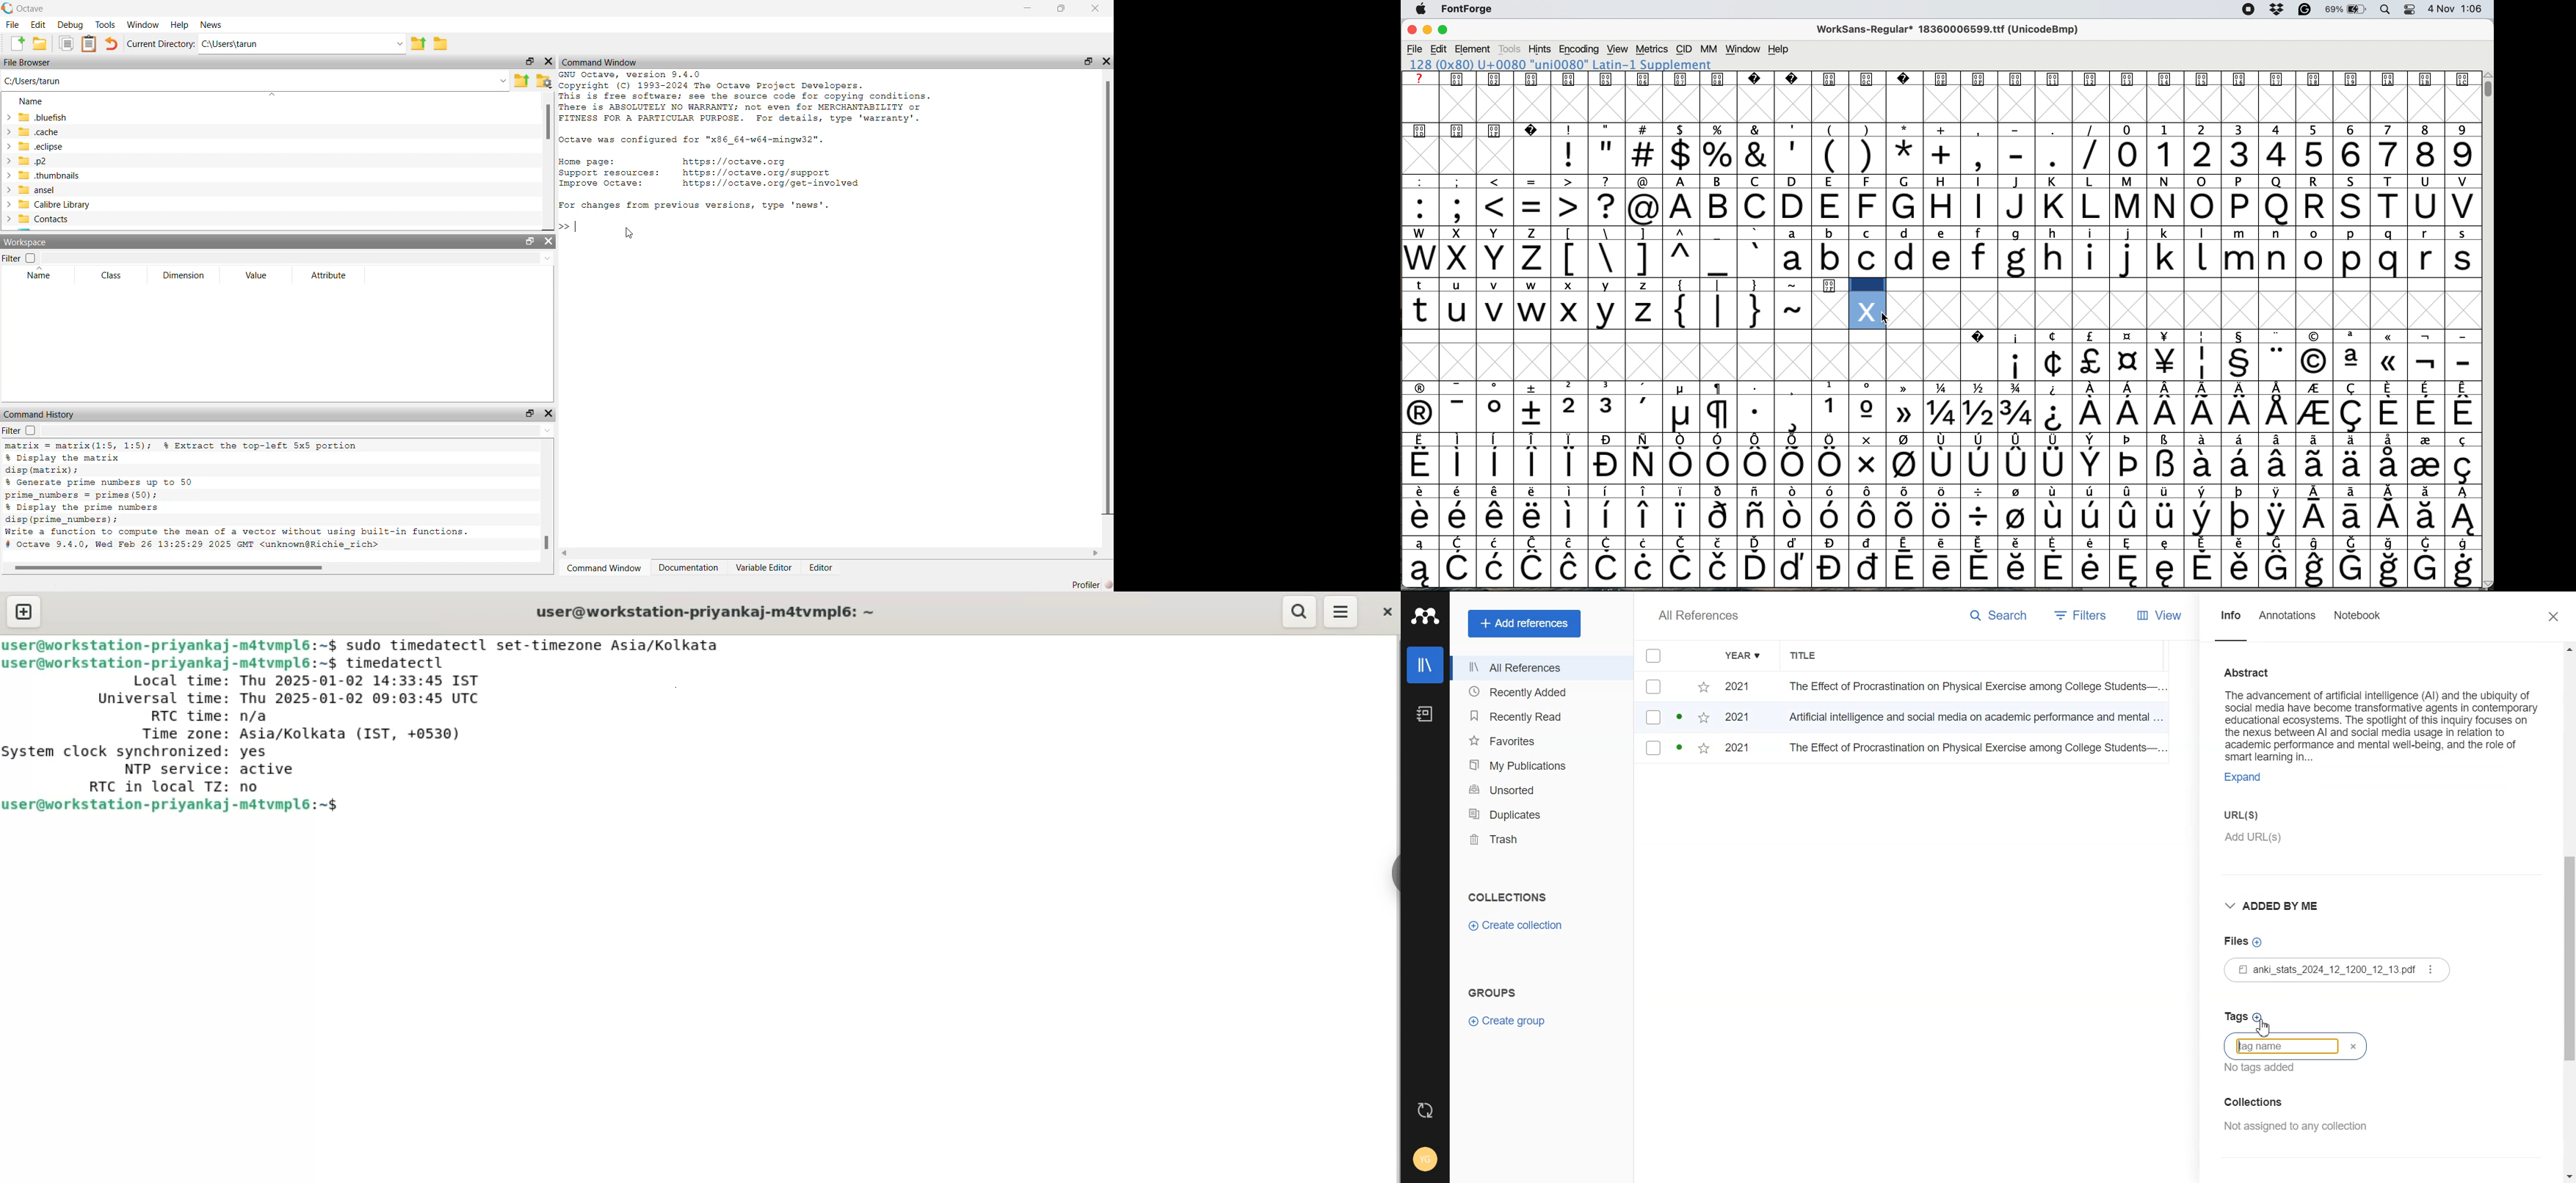 The width and height of the screenshot is (2576, 1204). What do you see at coordinates (161, 44) in the screenshot?
I see `Current Directory:` at bounding box center [161, 44].